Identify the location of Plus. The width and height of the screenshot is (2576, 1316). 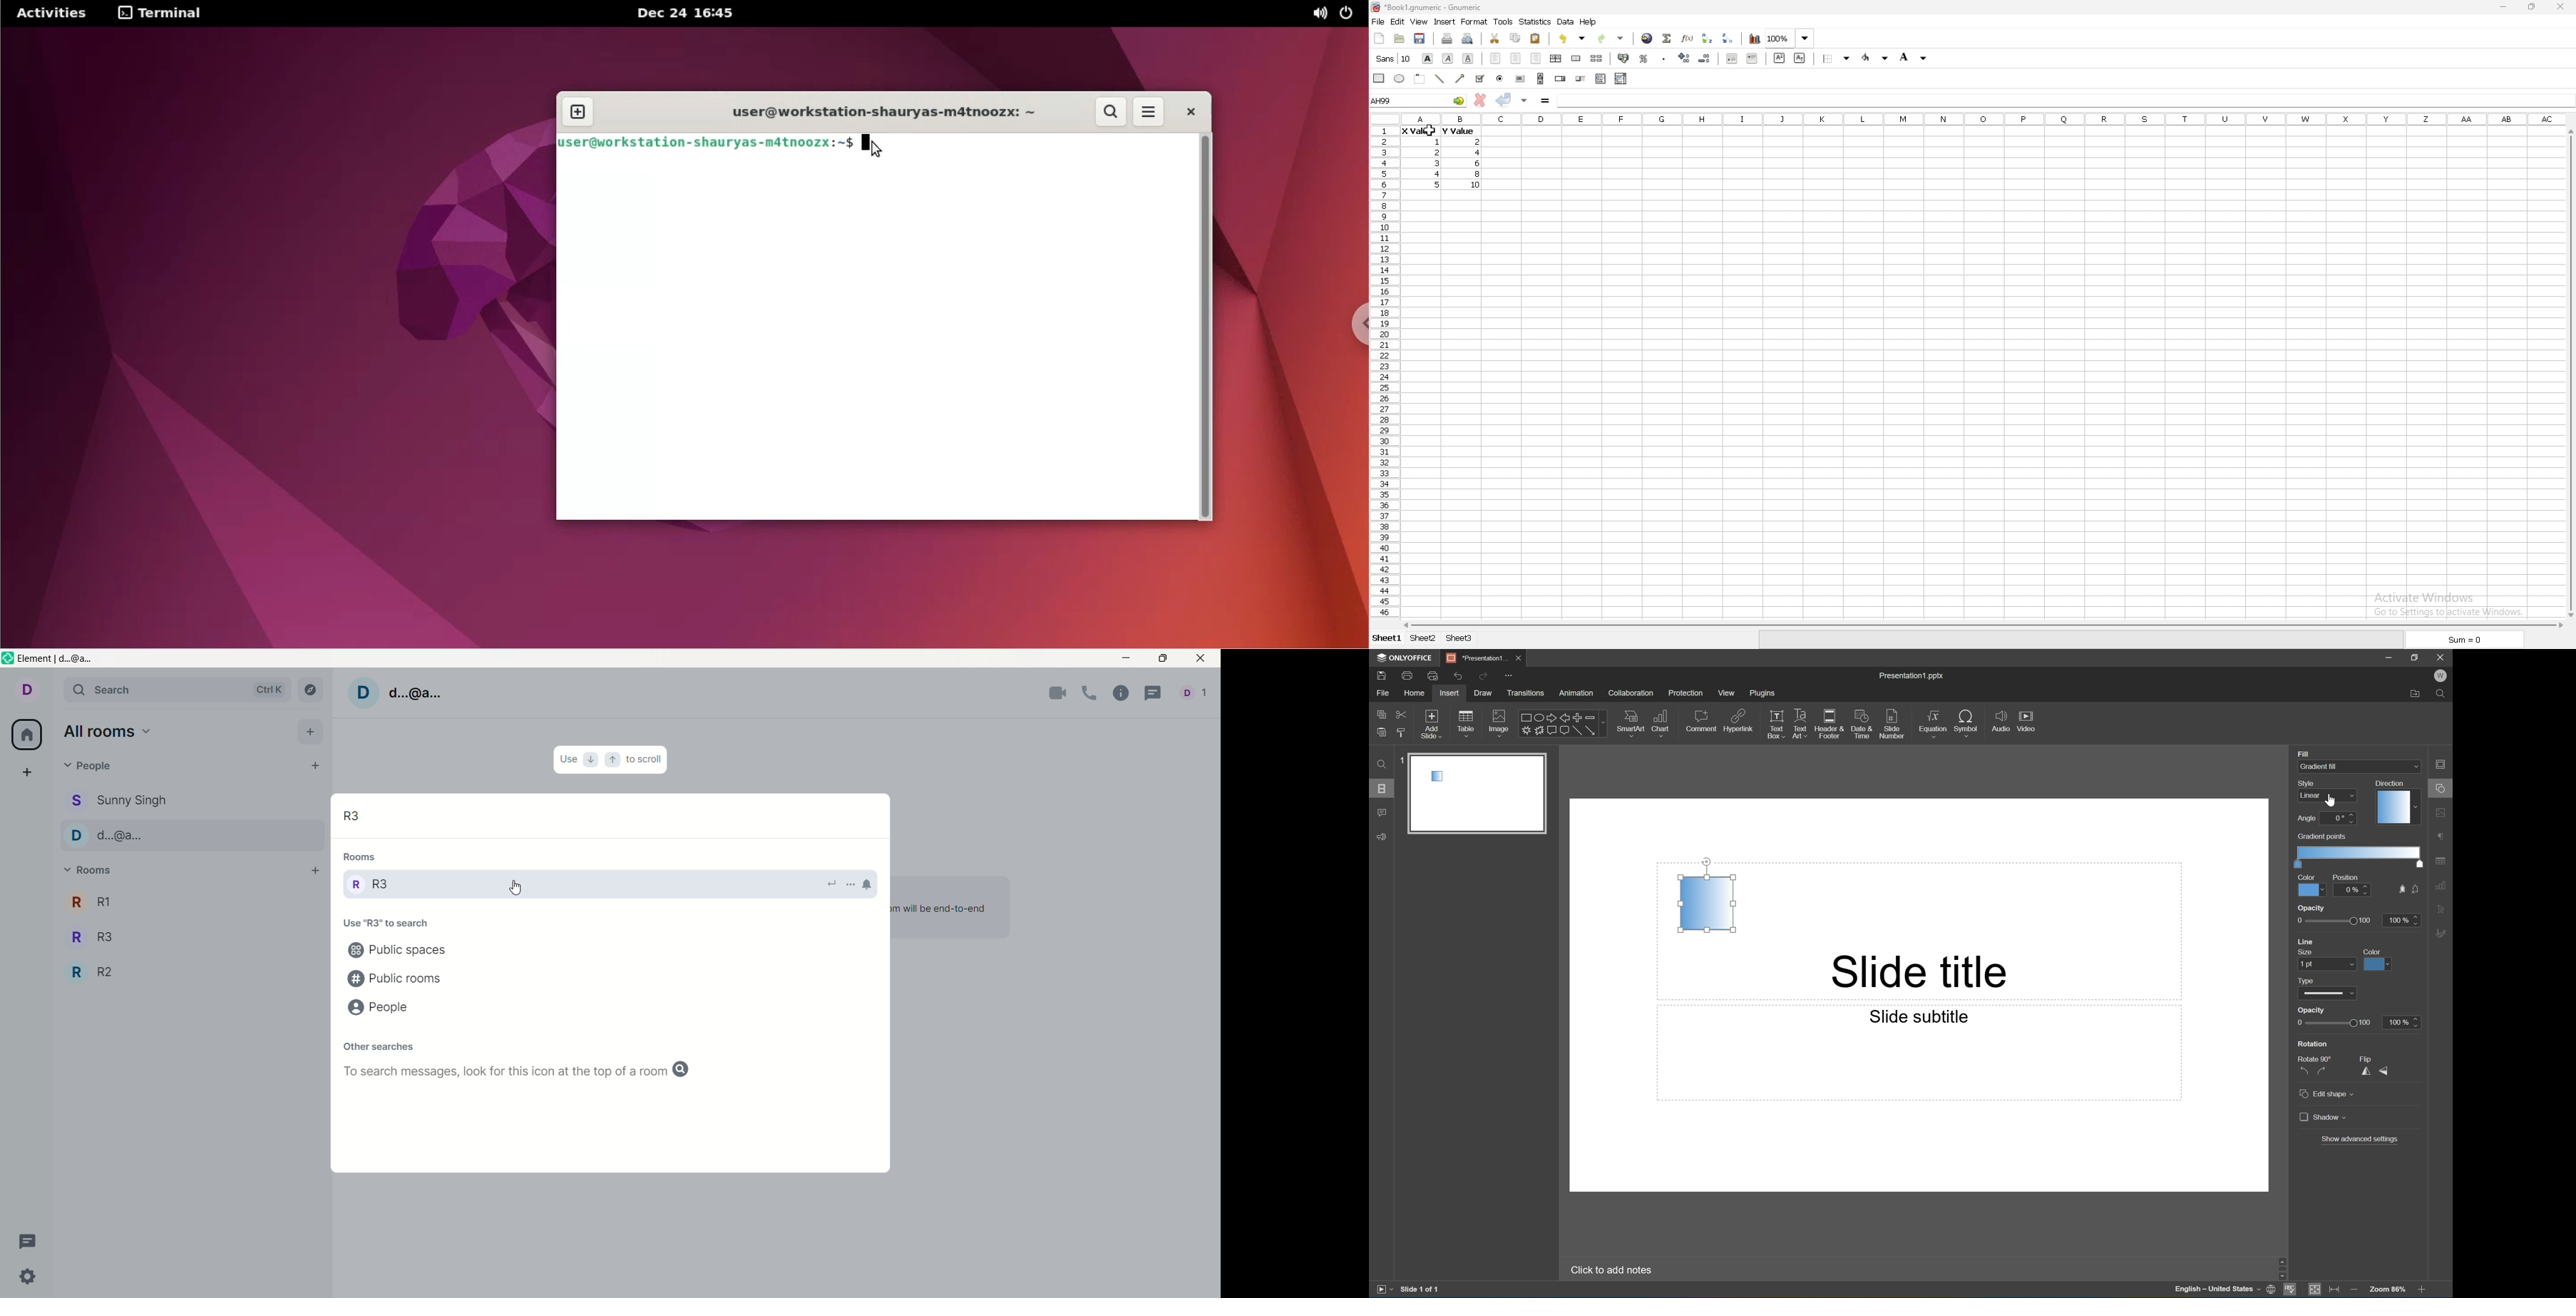
(1578, 717).